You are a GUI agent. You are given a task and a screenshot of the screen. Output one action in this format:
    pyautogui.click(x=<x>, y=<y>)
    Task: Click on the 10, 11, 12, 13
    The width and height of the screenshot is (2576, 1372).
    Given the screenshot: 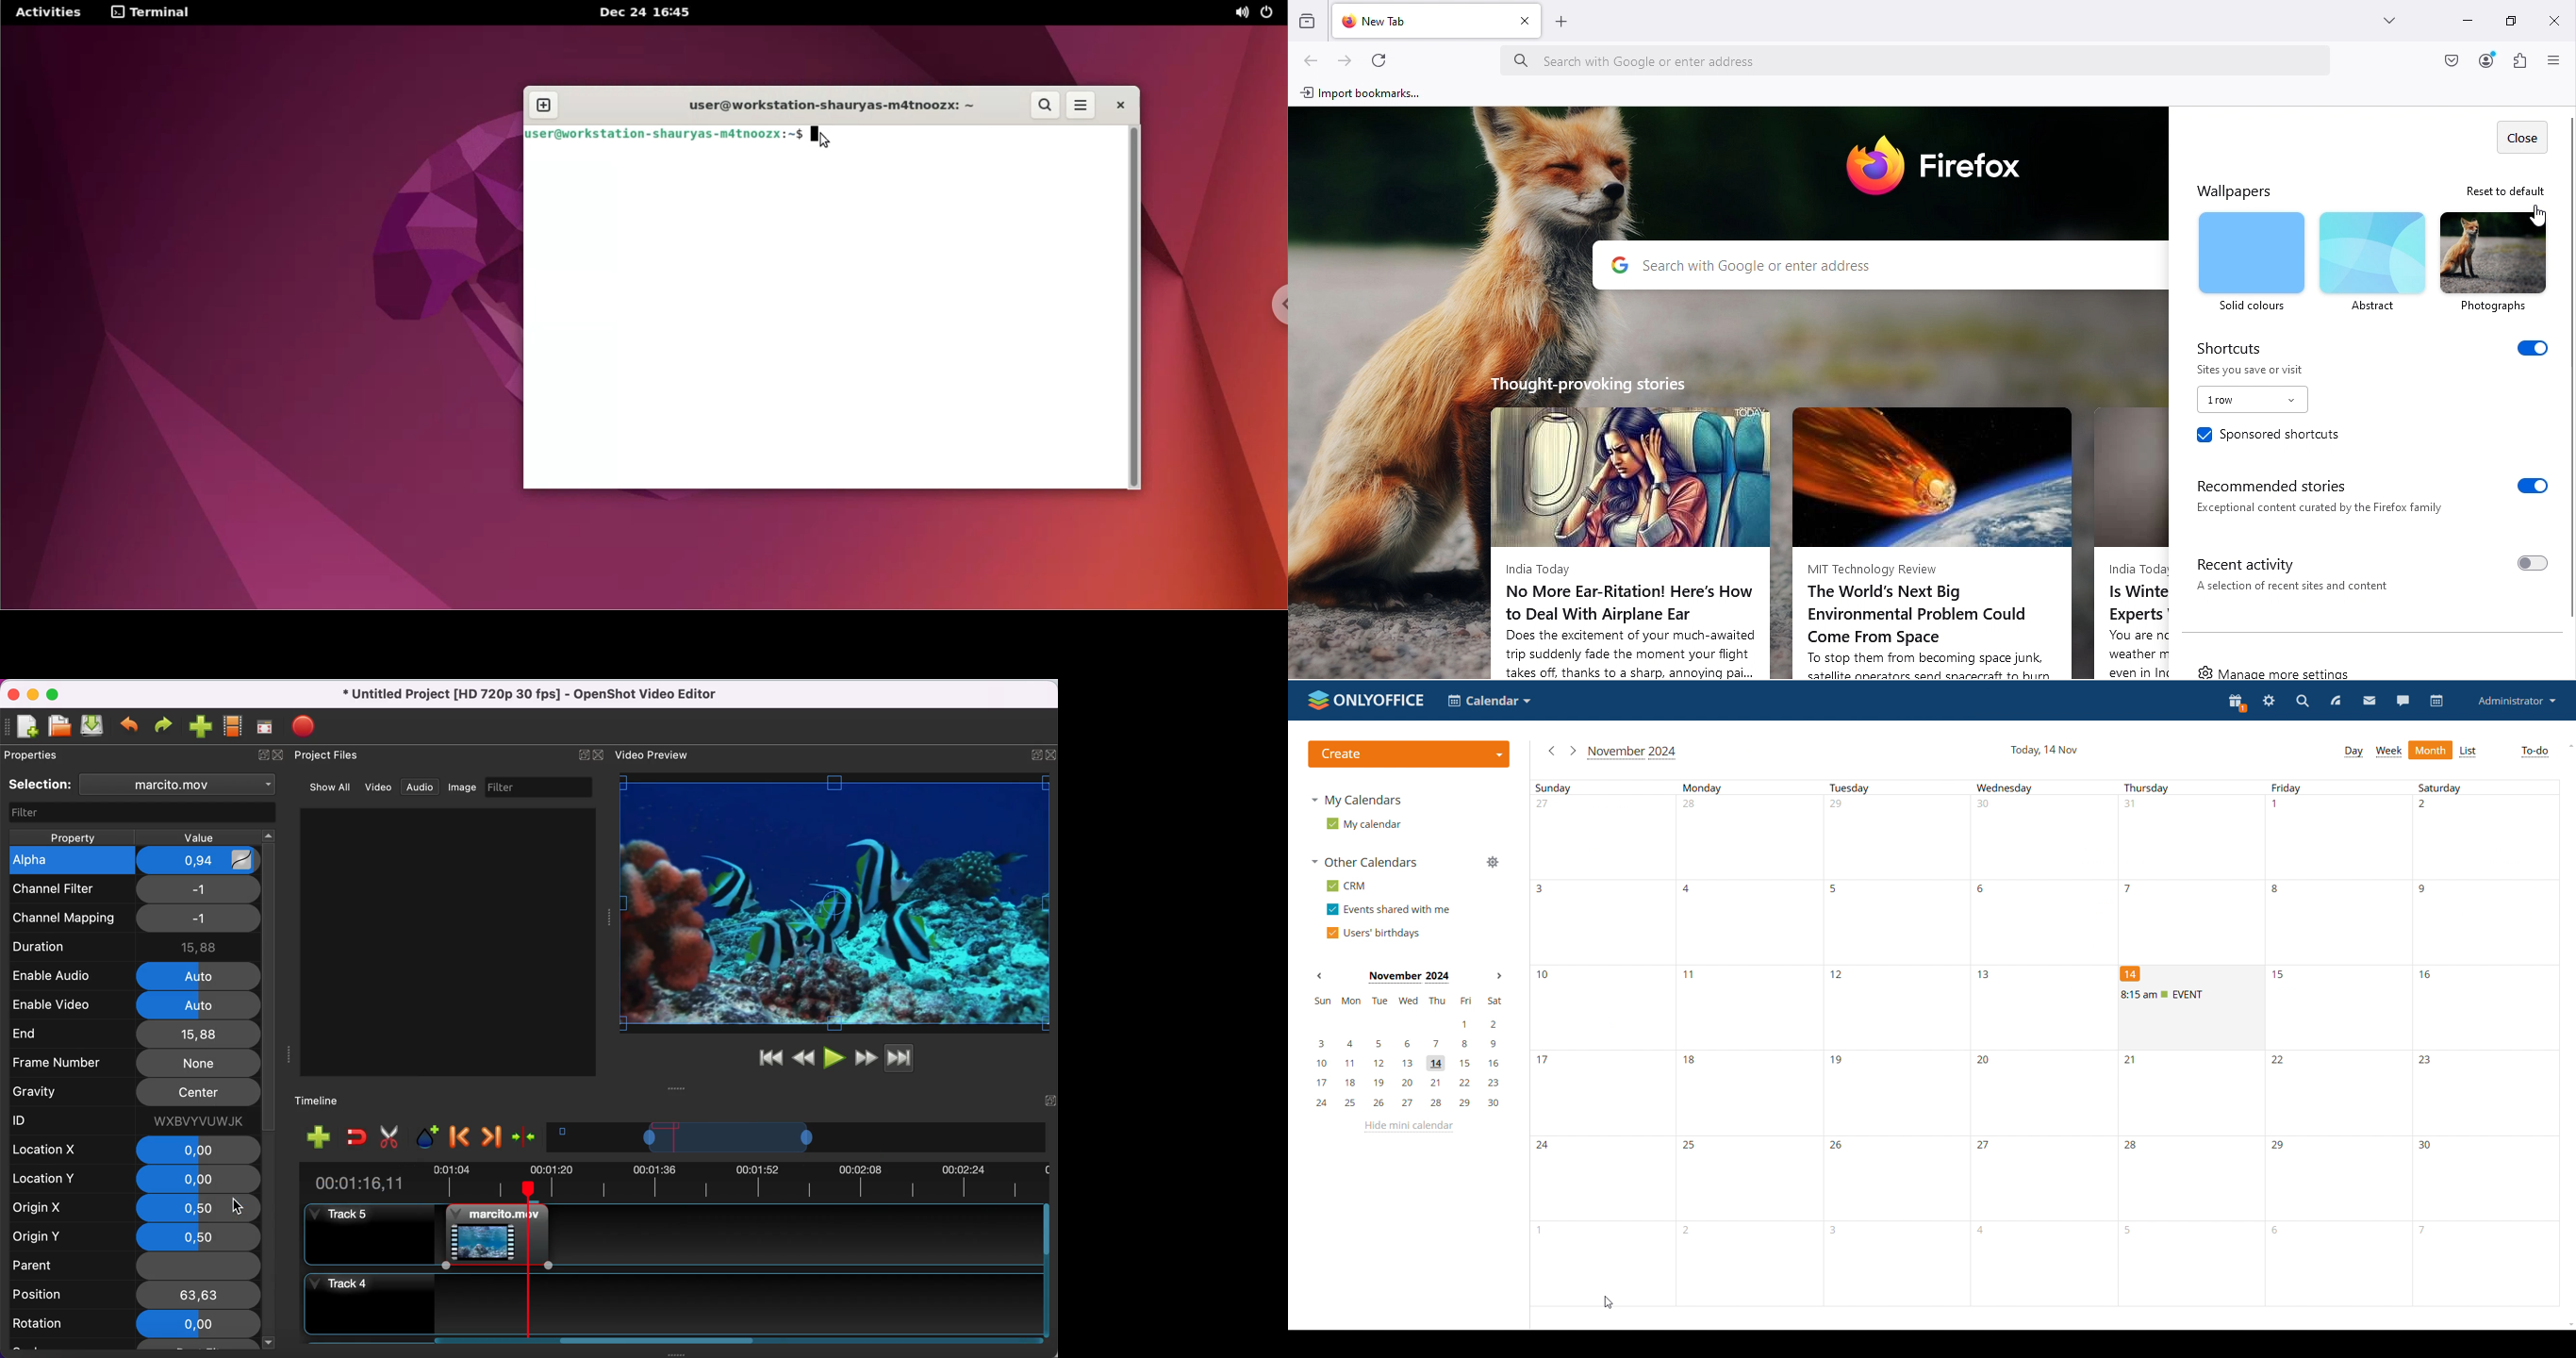 What is the action you would take?
    pyautogui.click(x=1825, y=1006)
    